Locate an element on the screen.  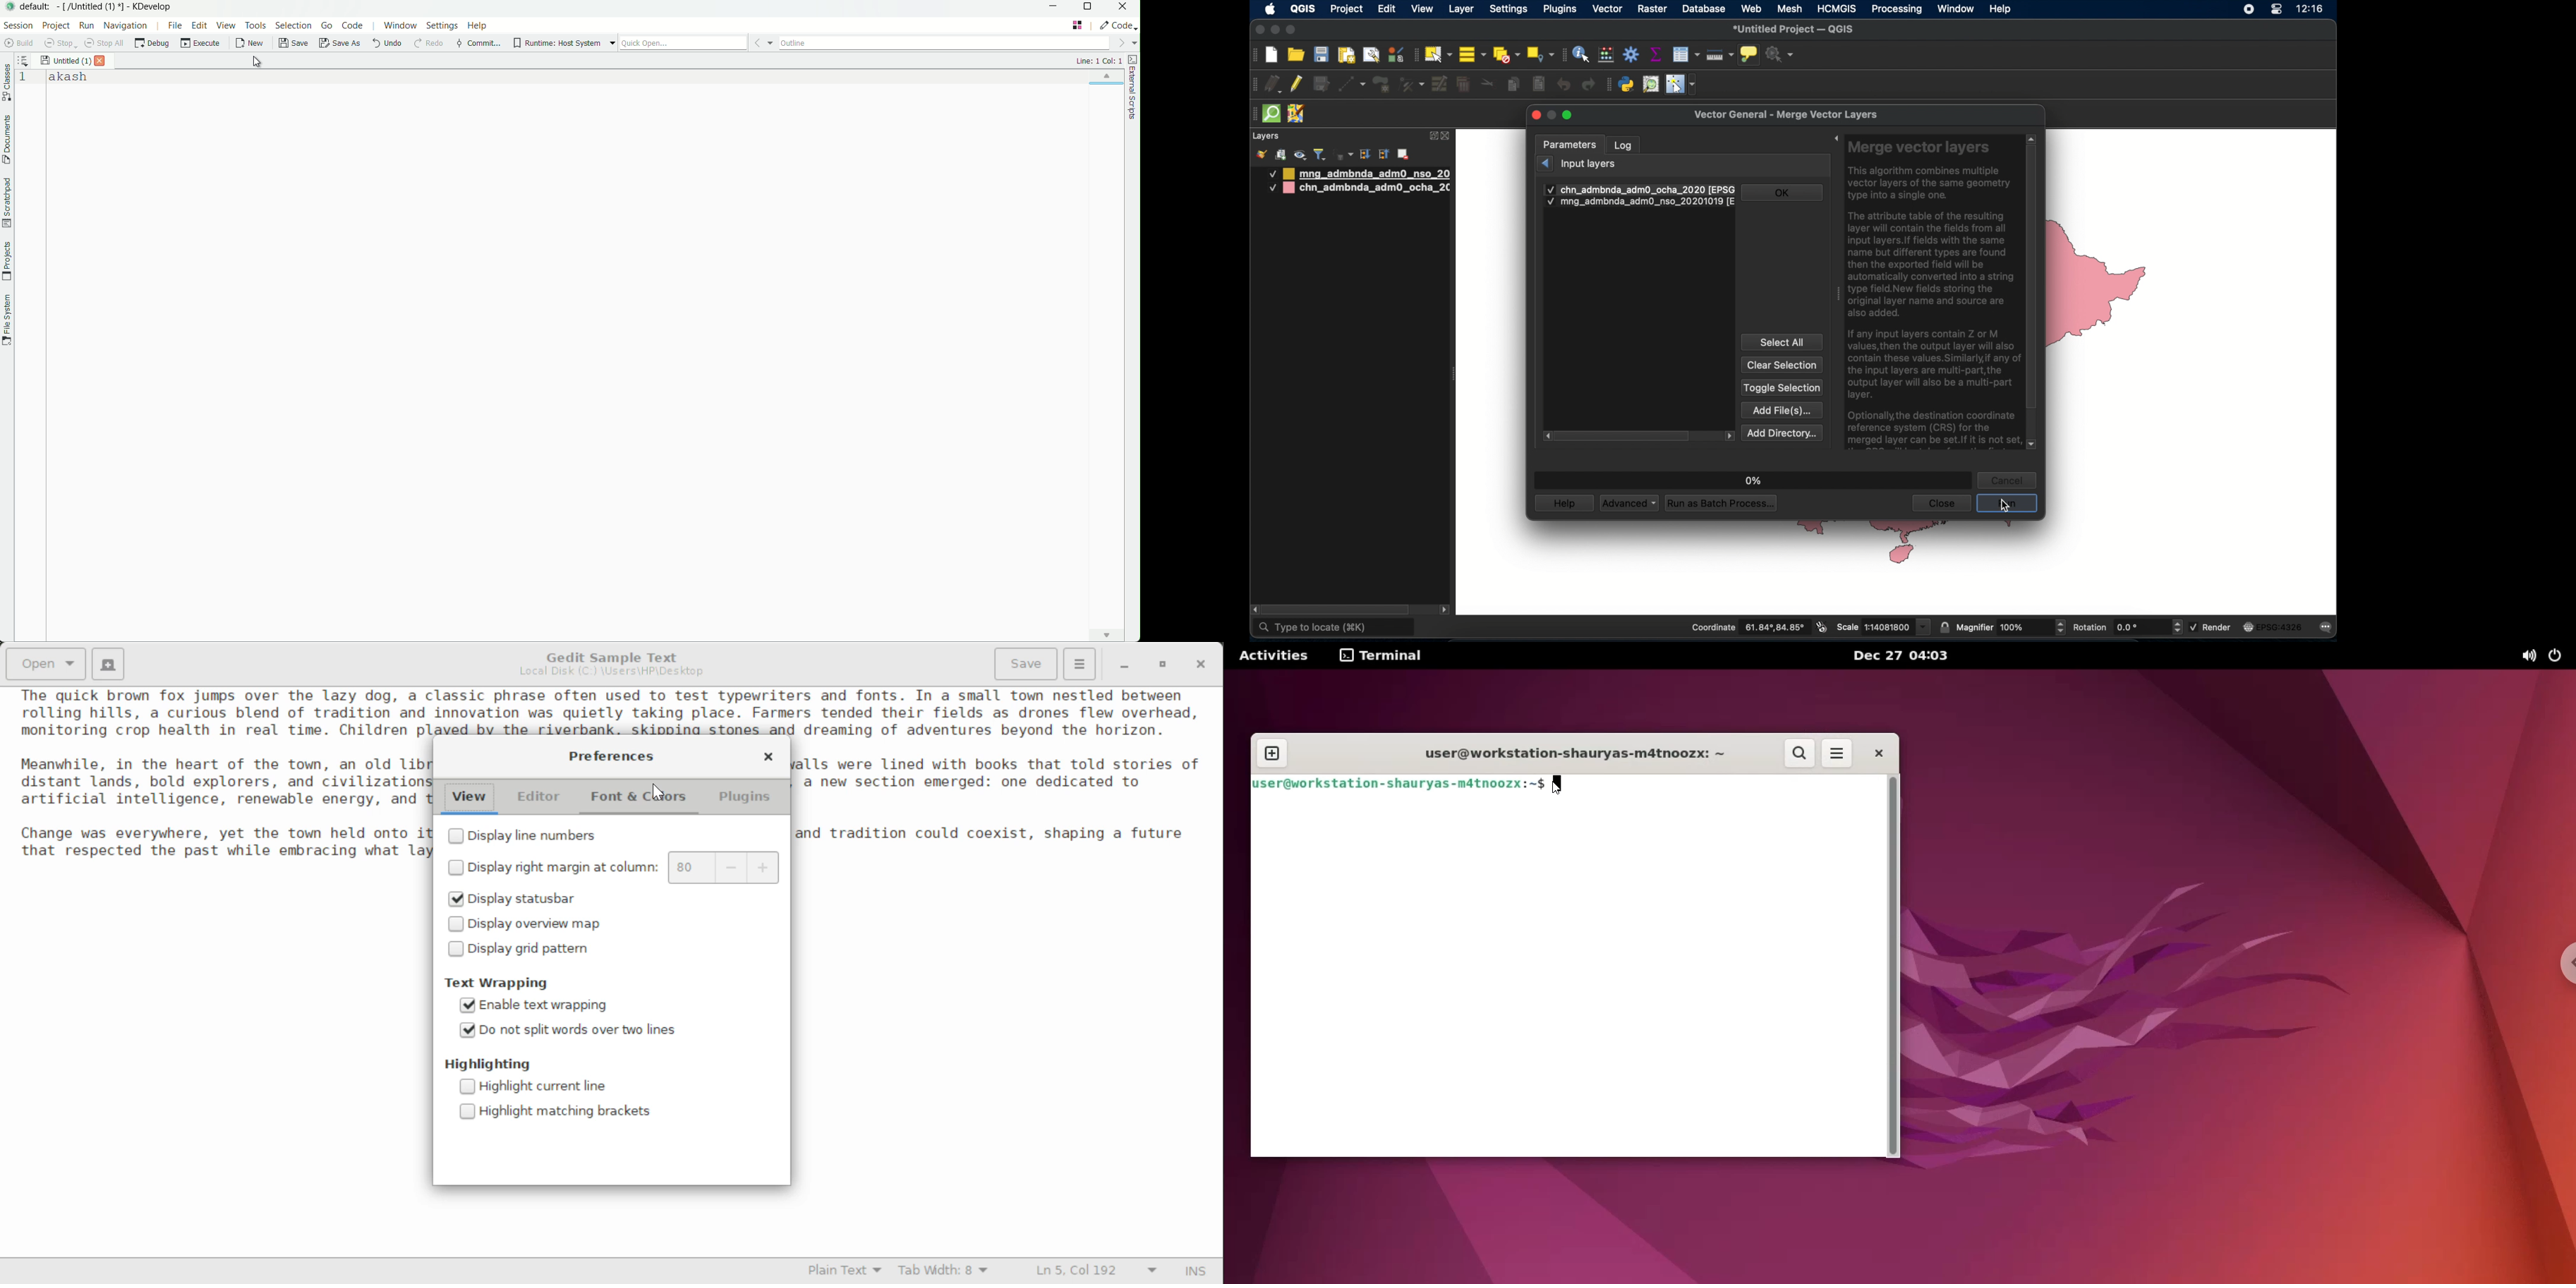
vertex tool is located at coordinates (1411, 83).